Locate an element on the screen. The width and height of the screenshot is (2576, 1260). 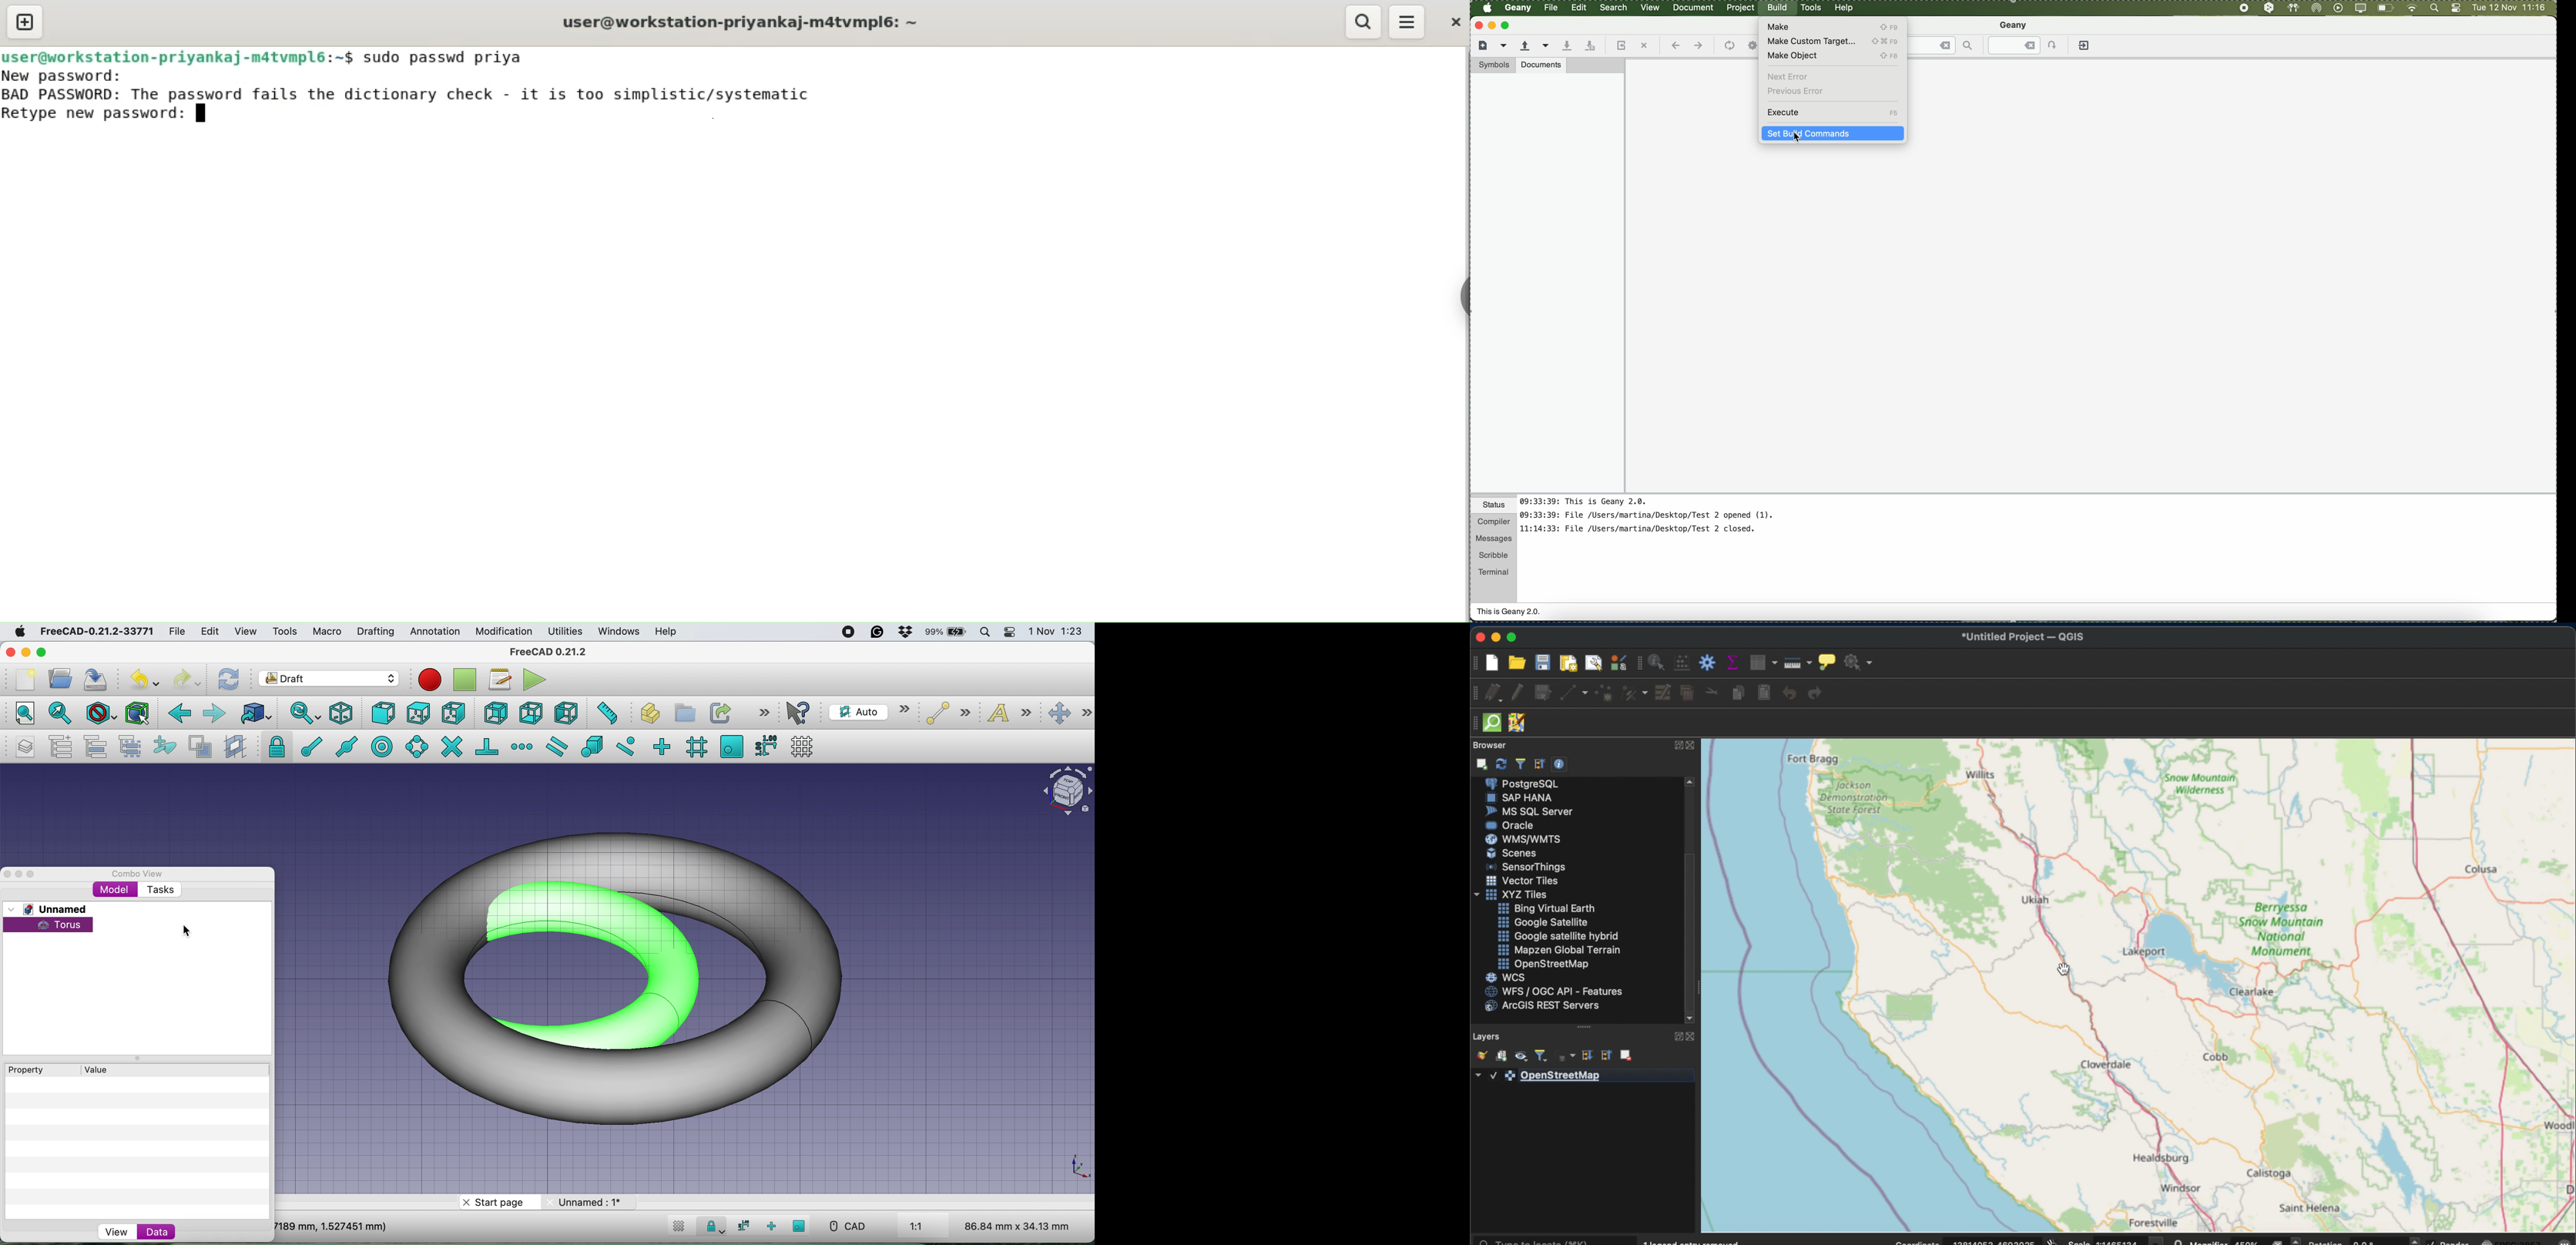
spotlight search is located at coordinates (987, 631).